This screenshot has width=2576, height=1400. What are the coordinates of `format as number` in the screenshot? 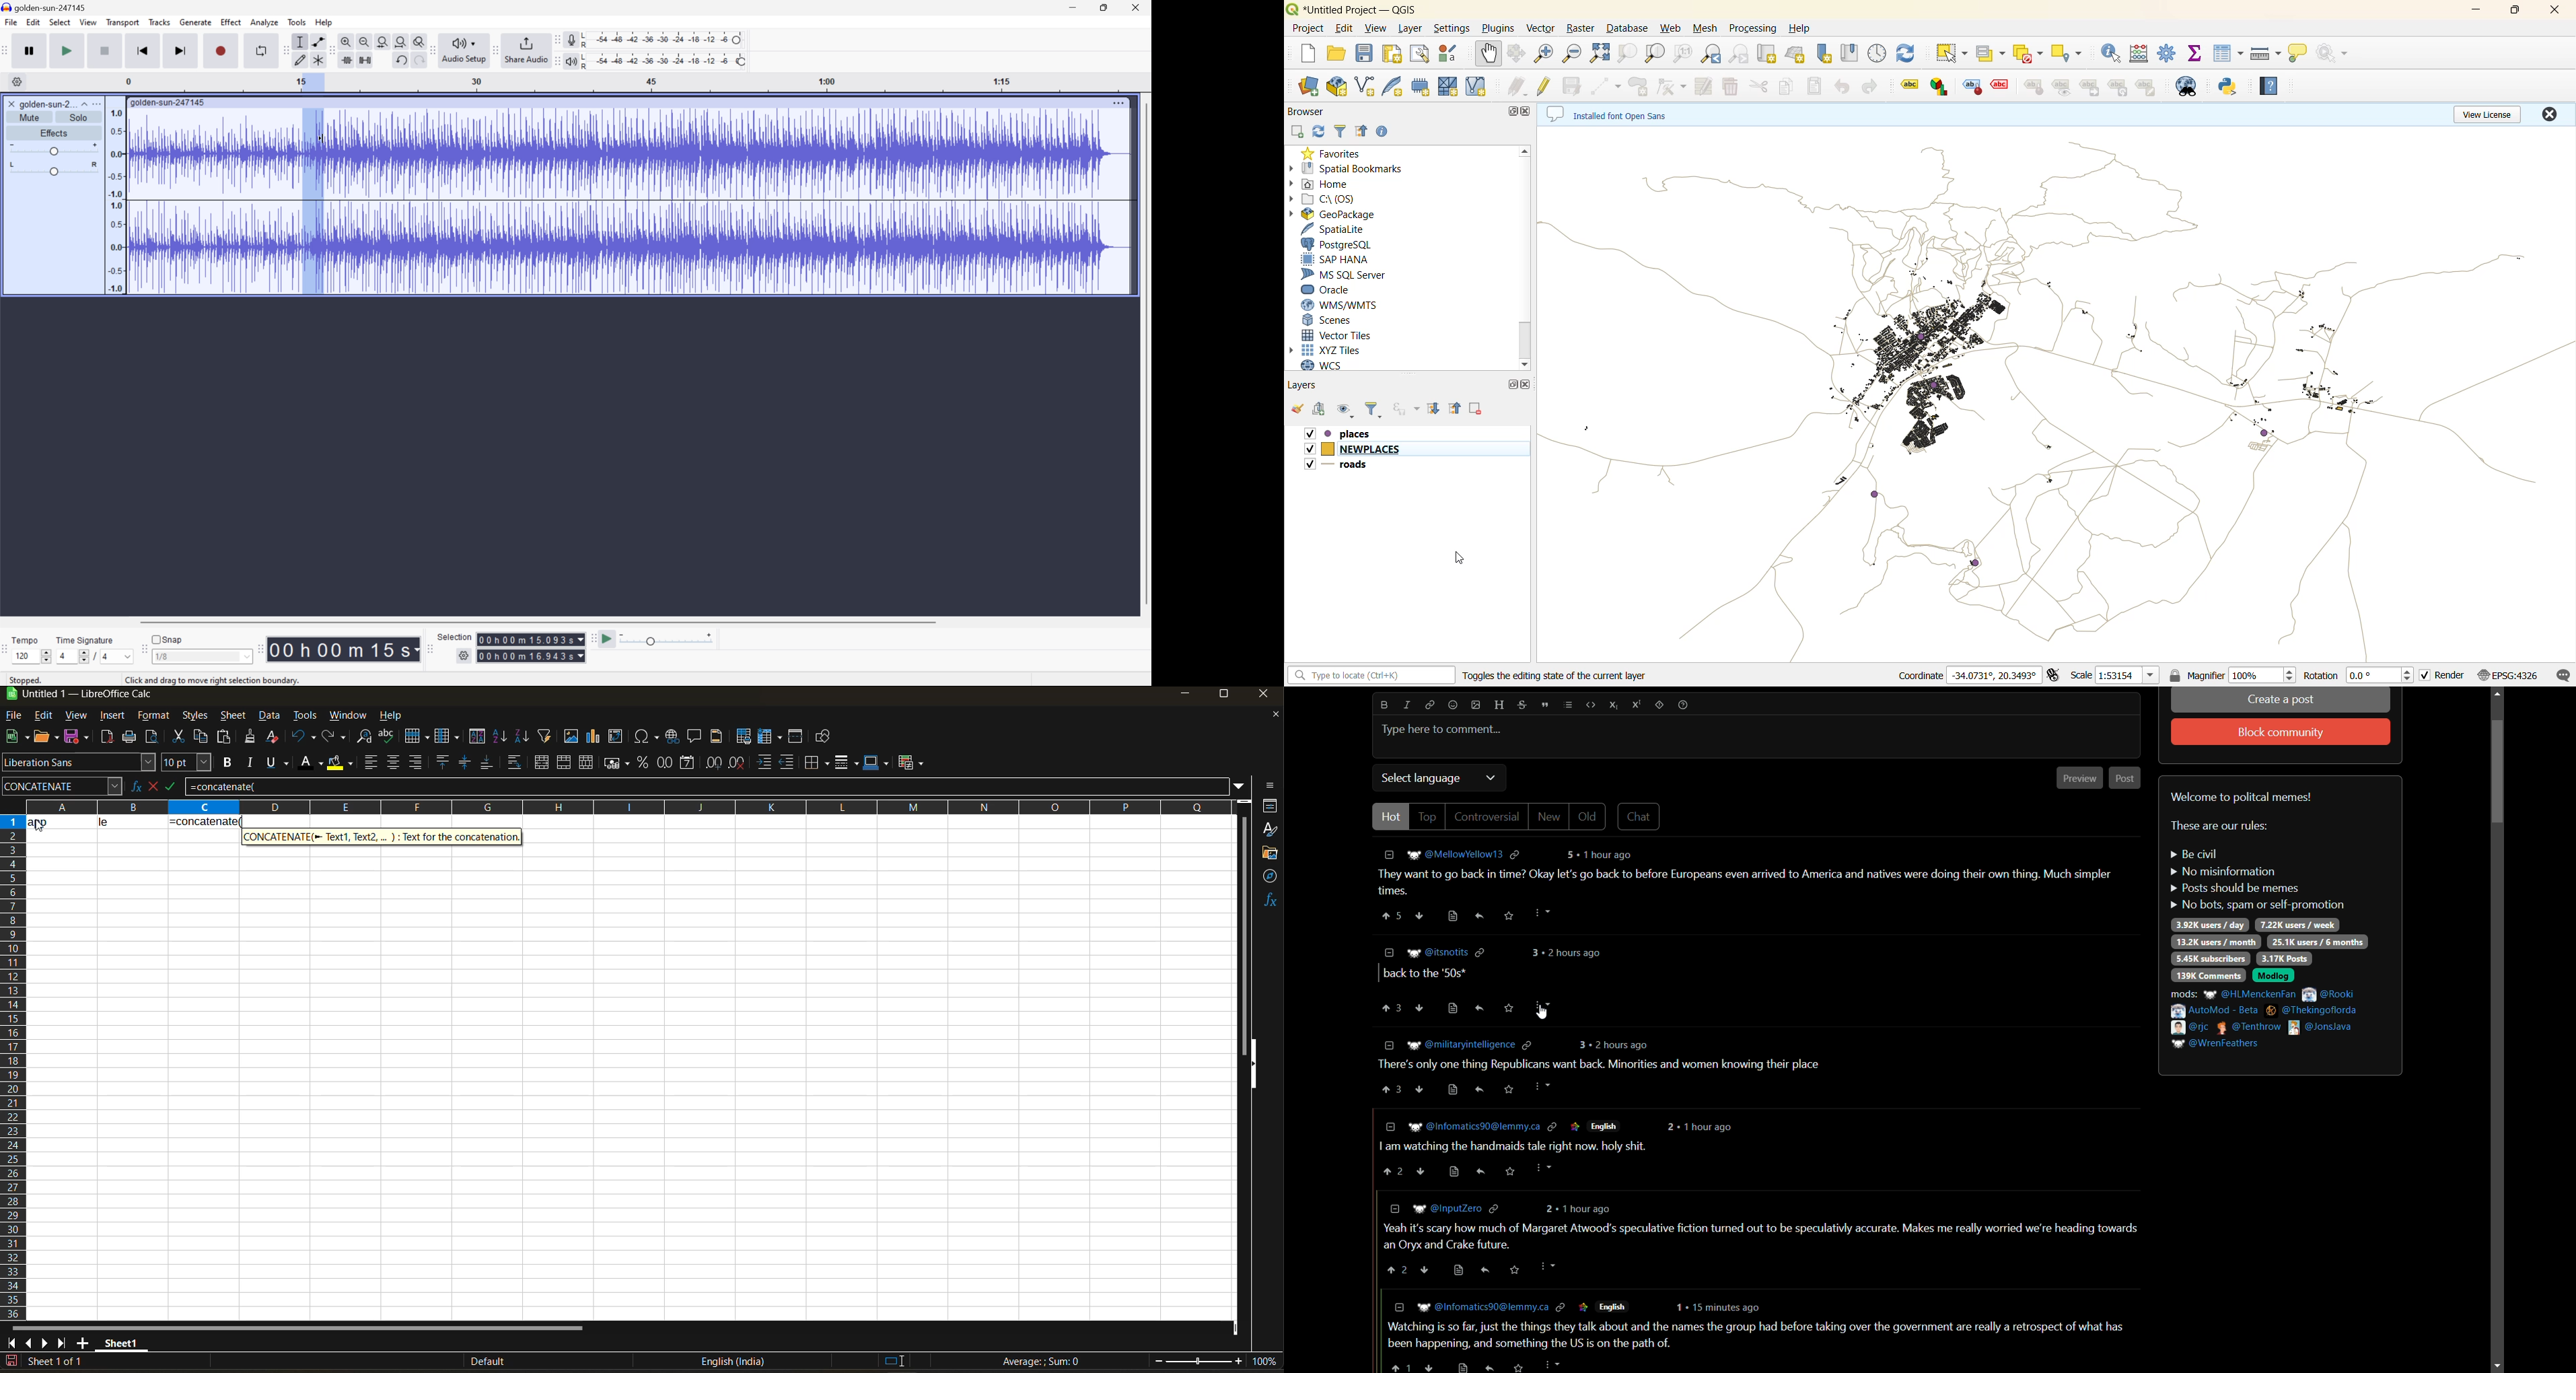 It's located at (668, 763).